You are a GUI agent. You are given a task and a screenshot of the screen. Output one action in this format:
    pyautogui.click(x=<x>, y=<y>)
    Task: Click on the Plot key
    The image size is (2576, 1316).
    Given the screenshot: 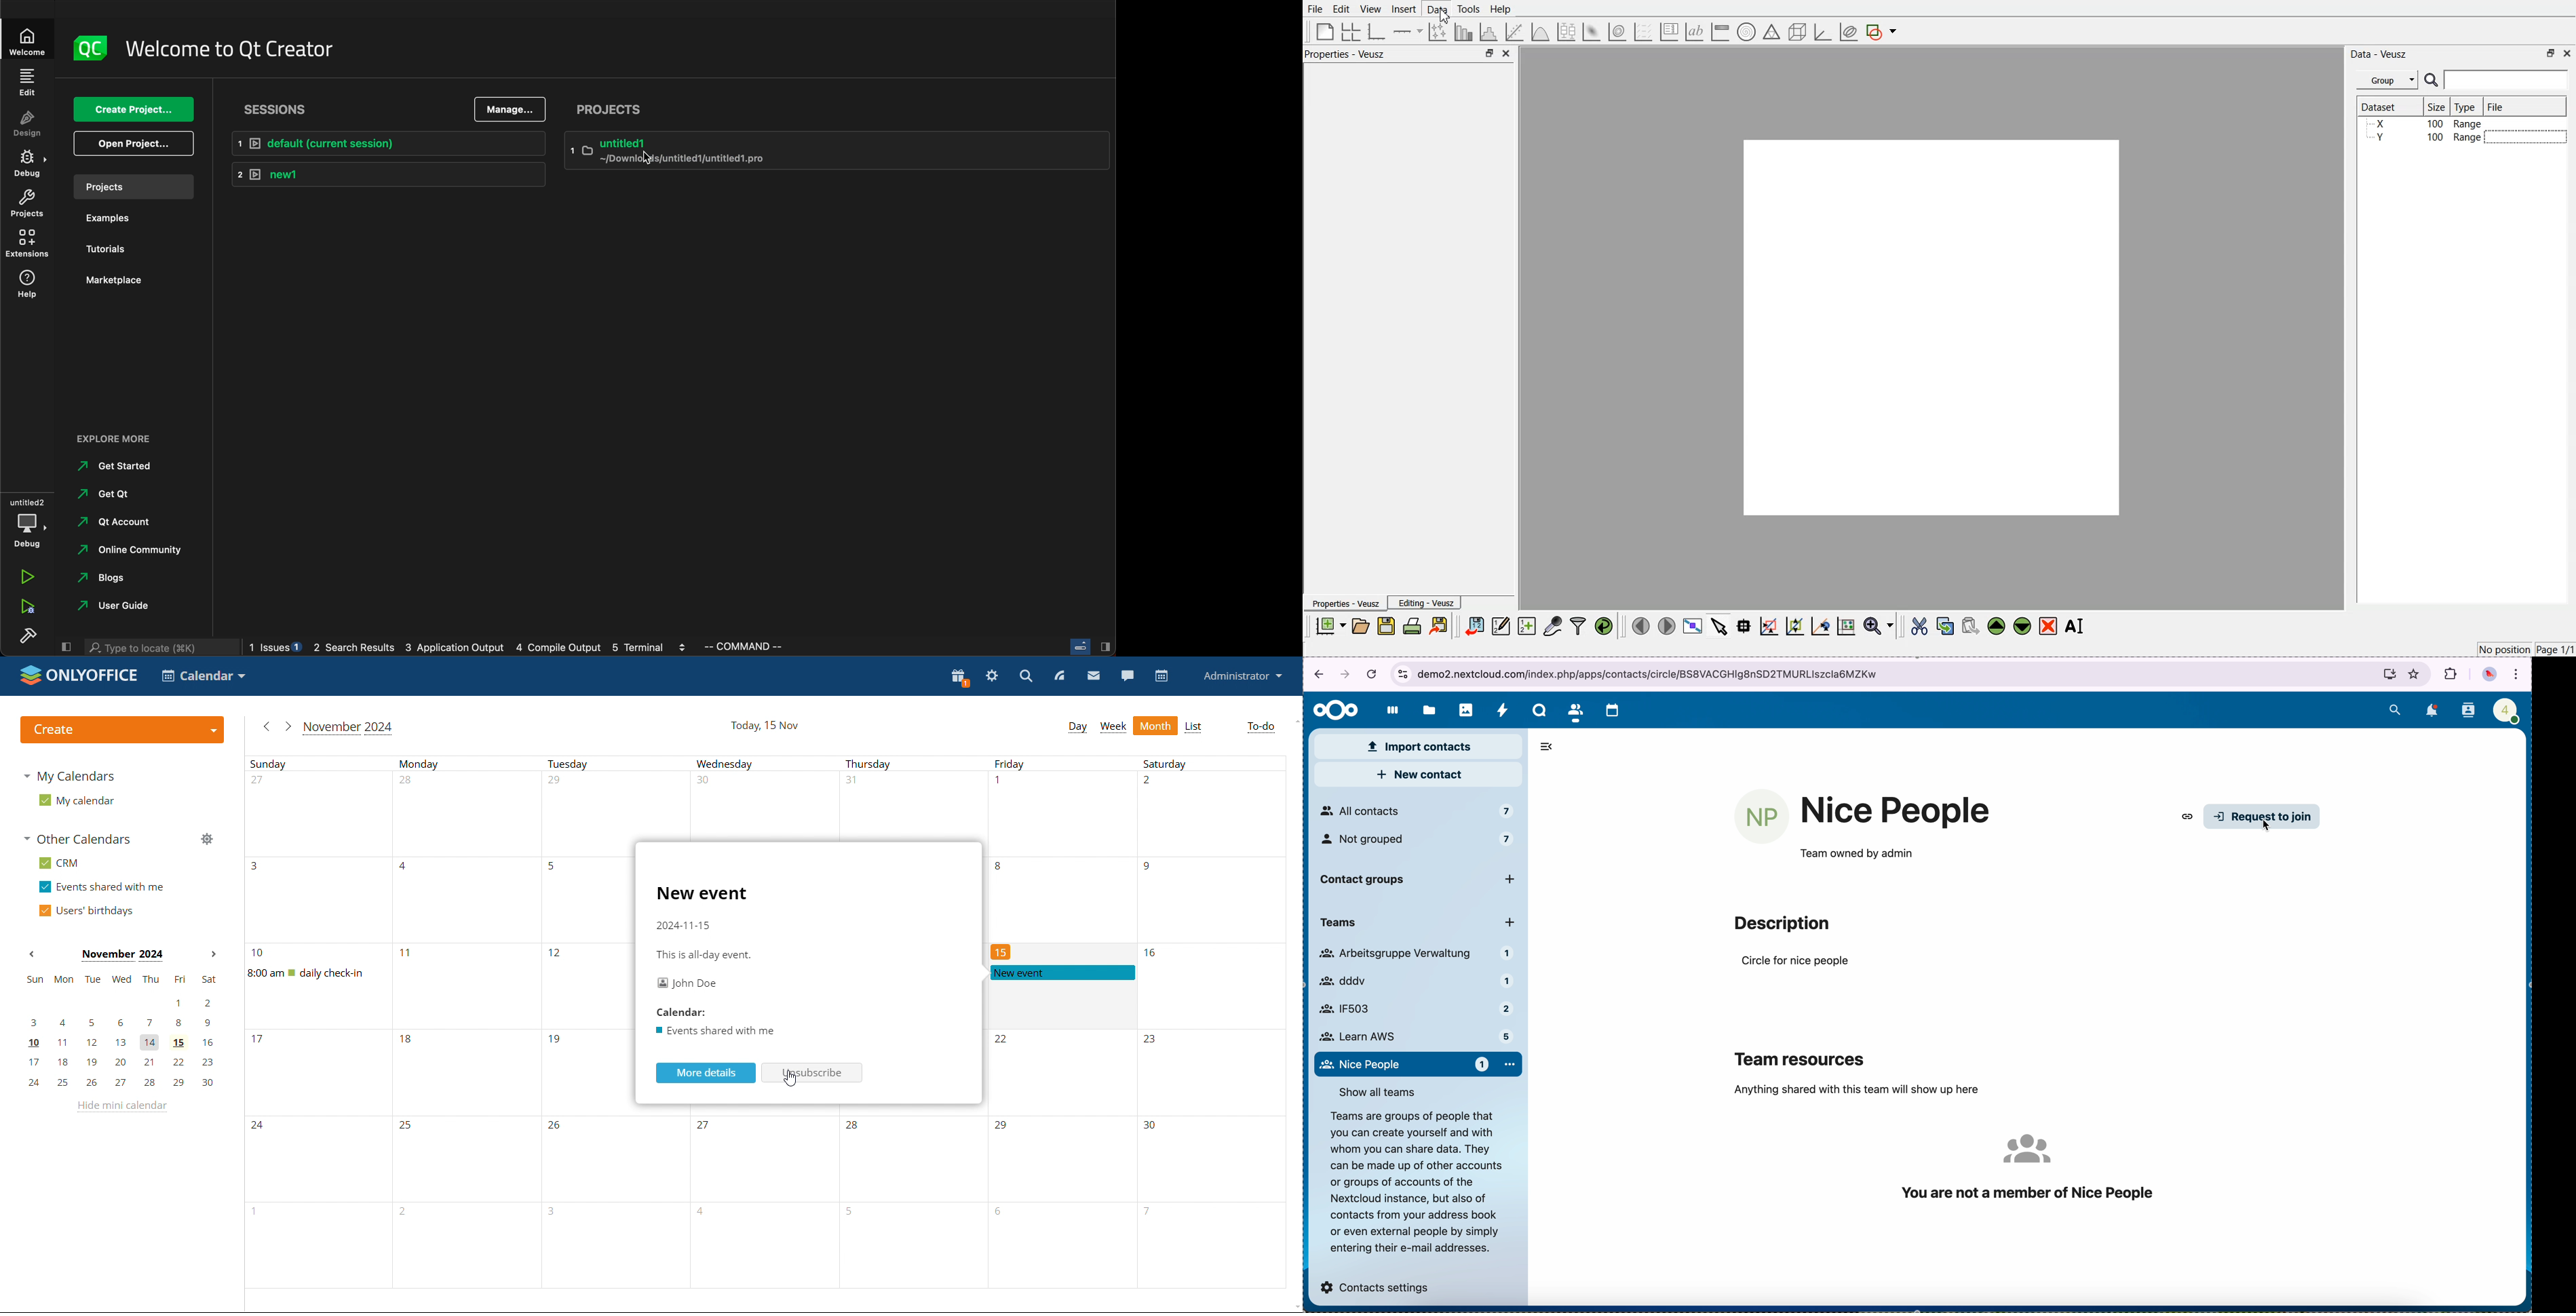 What is the action you would take?
    pyautogui.click(x=1669, y=32)
    